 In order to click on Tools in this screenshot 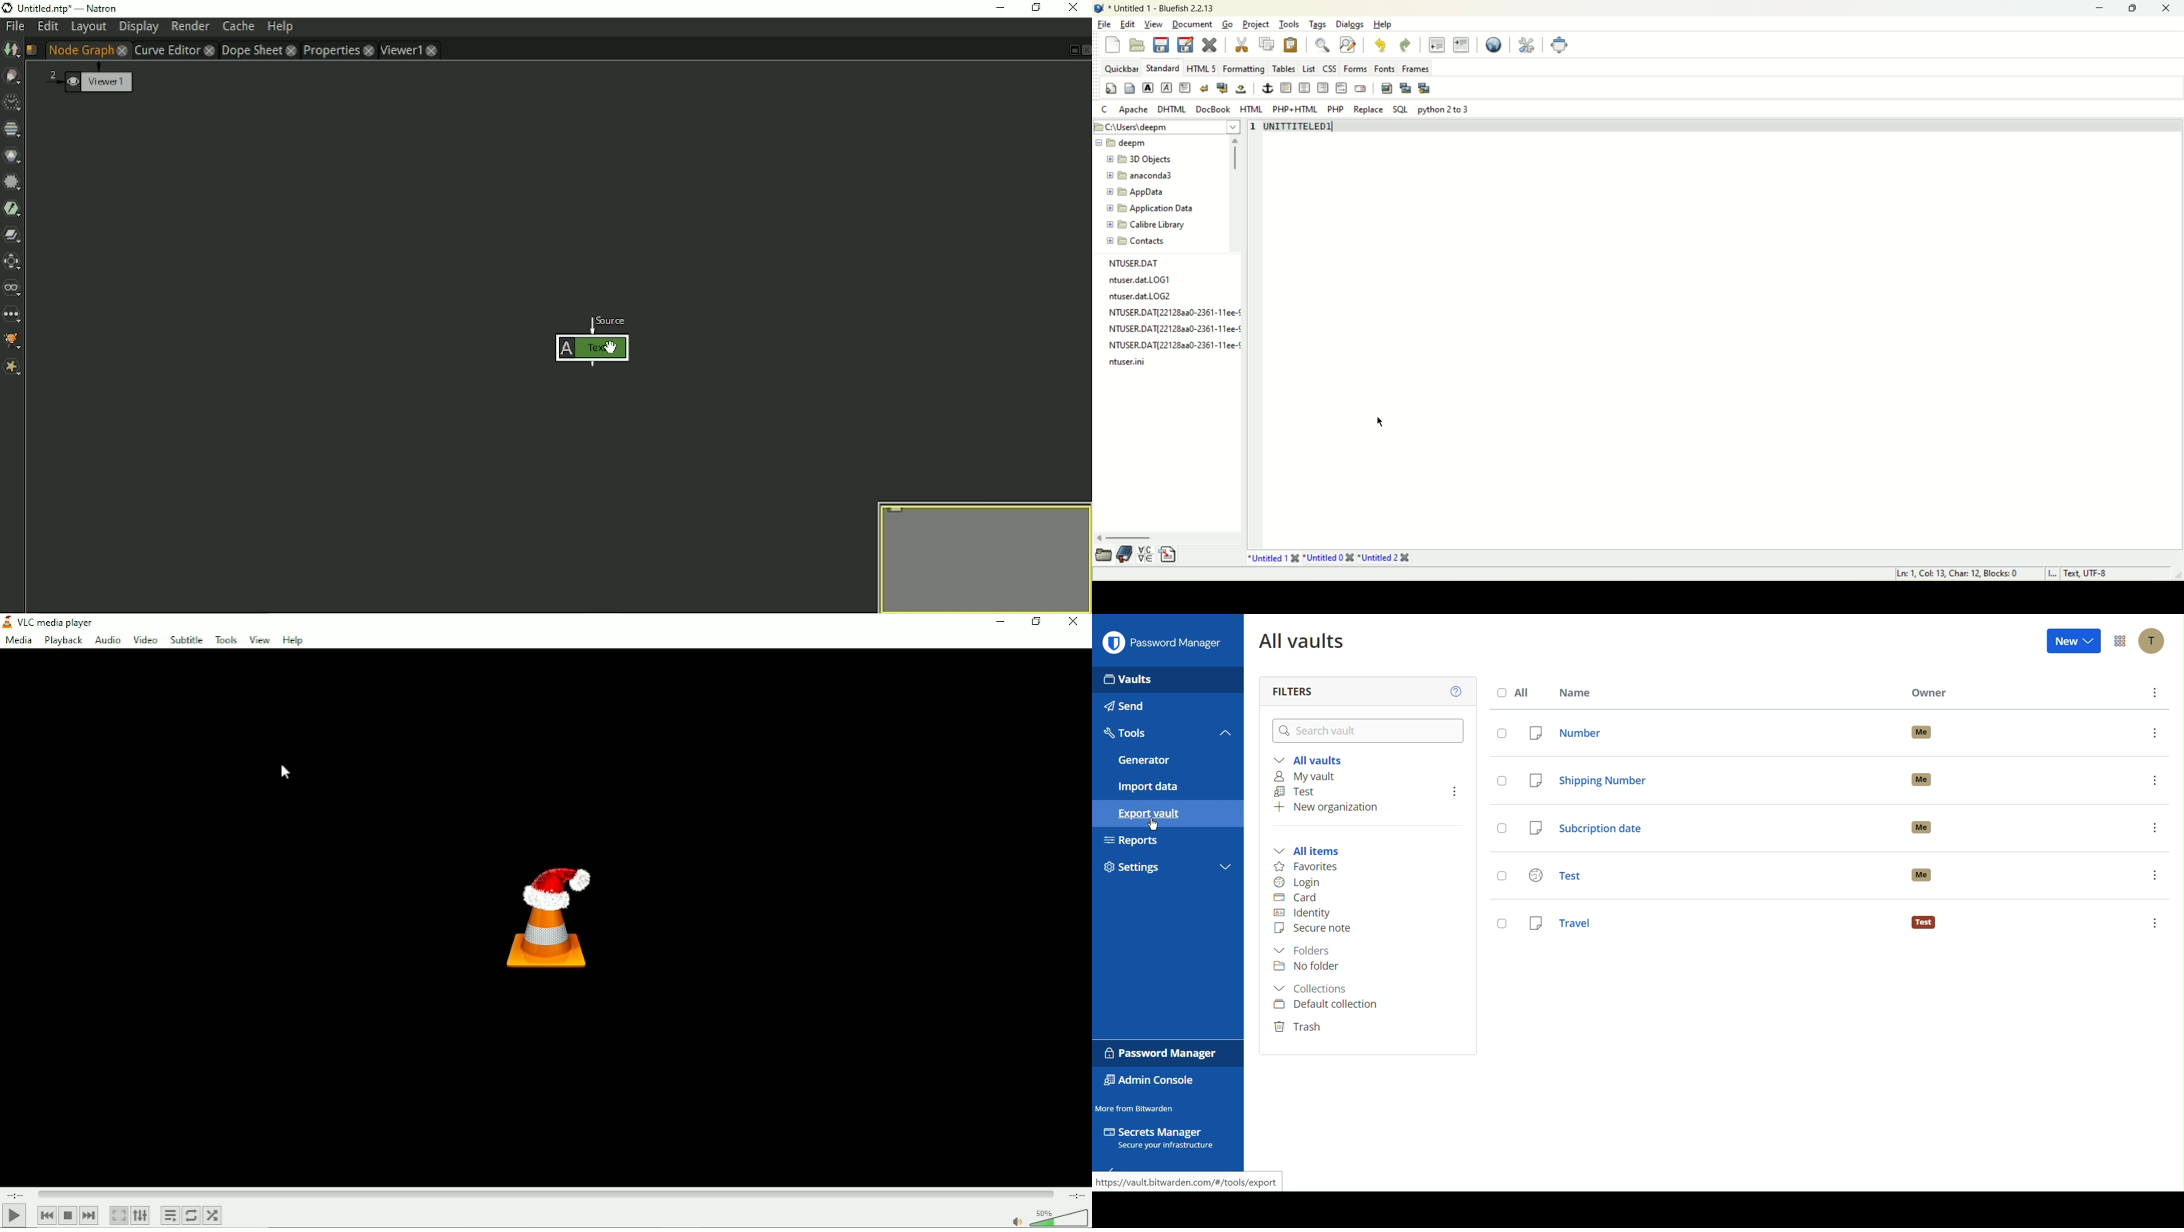, I will do `click(226, 639)`.